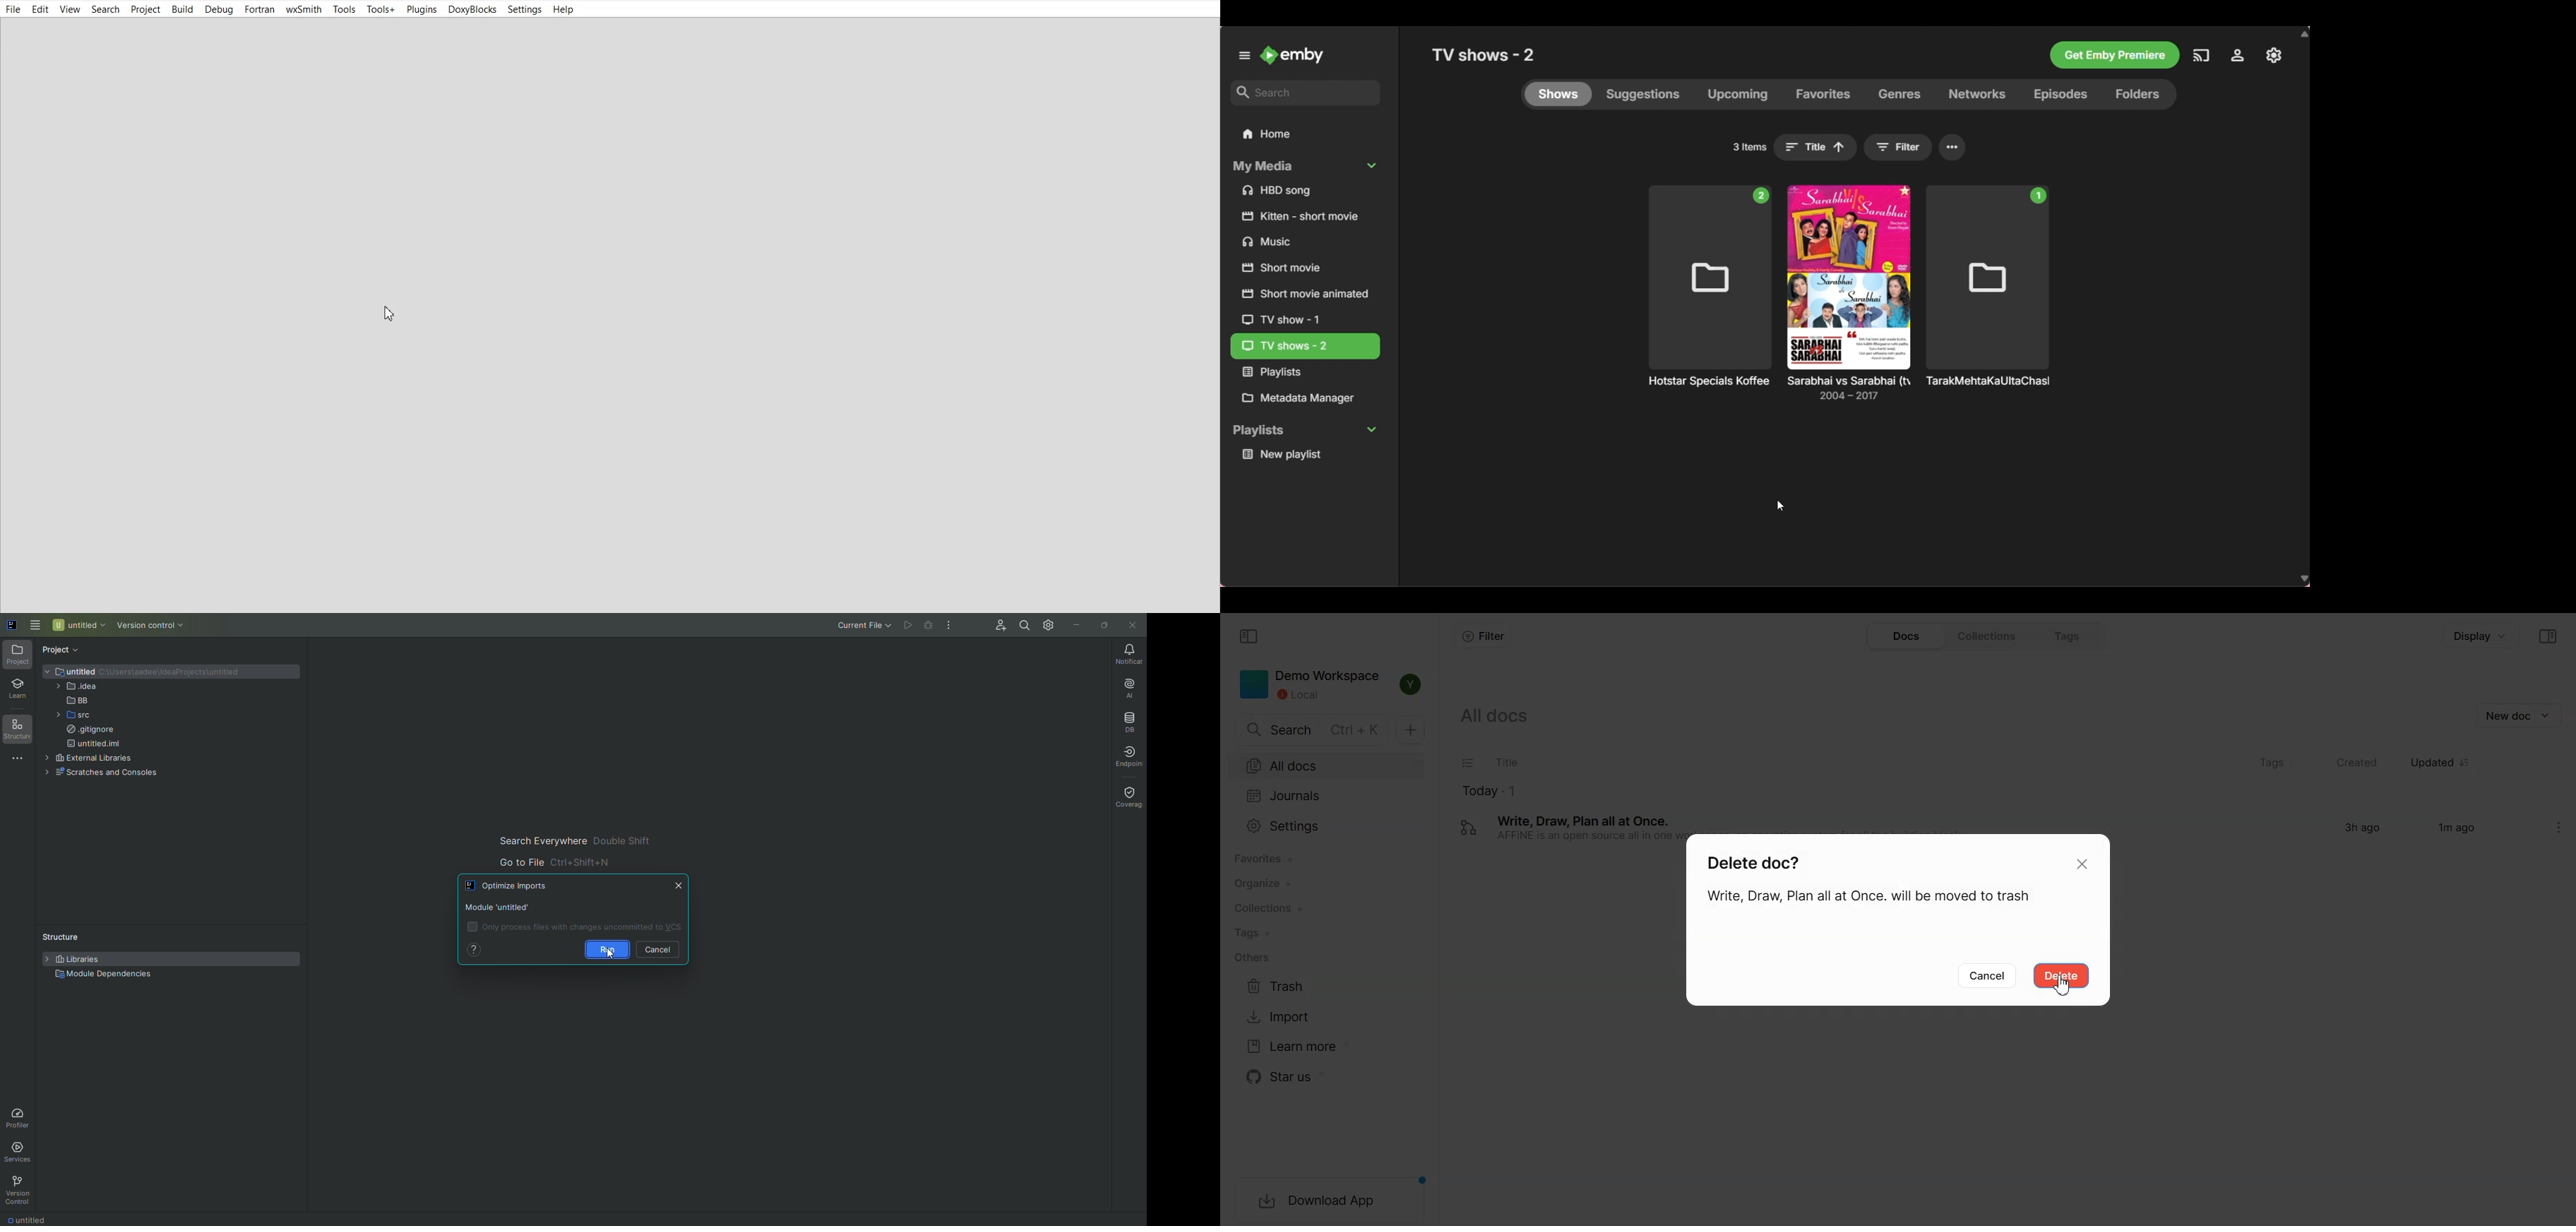  I want to click on Debug, so click(219, 9).